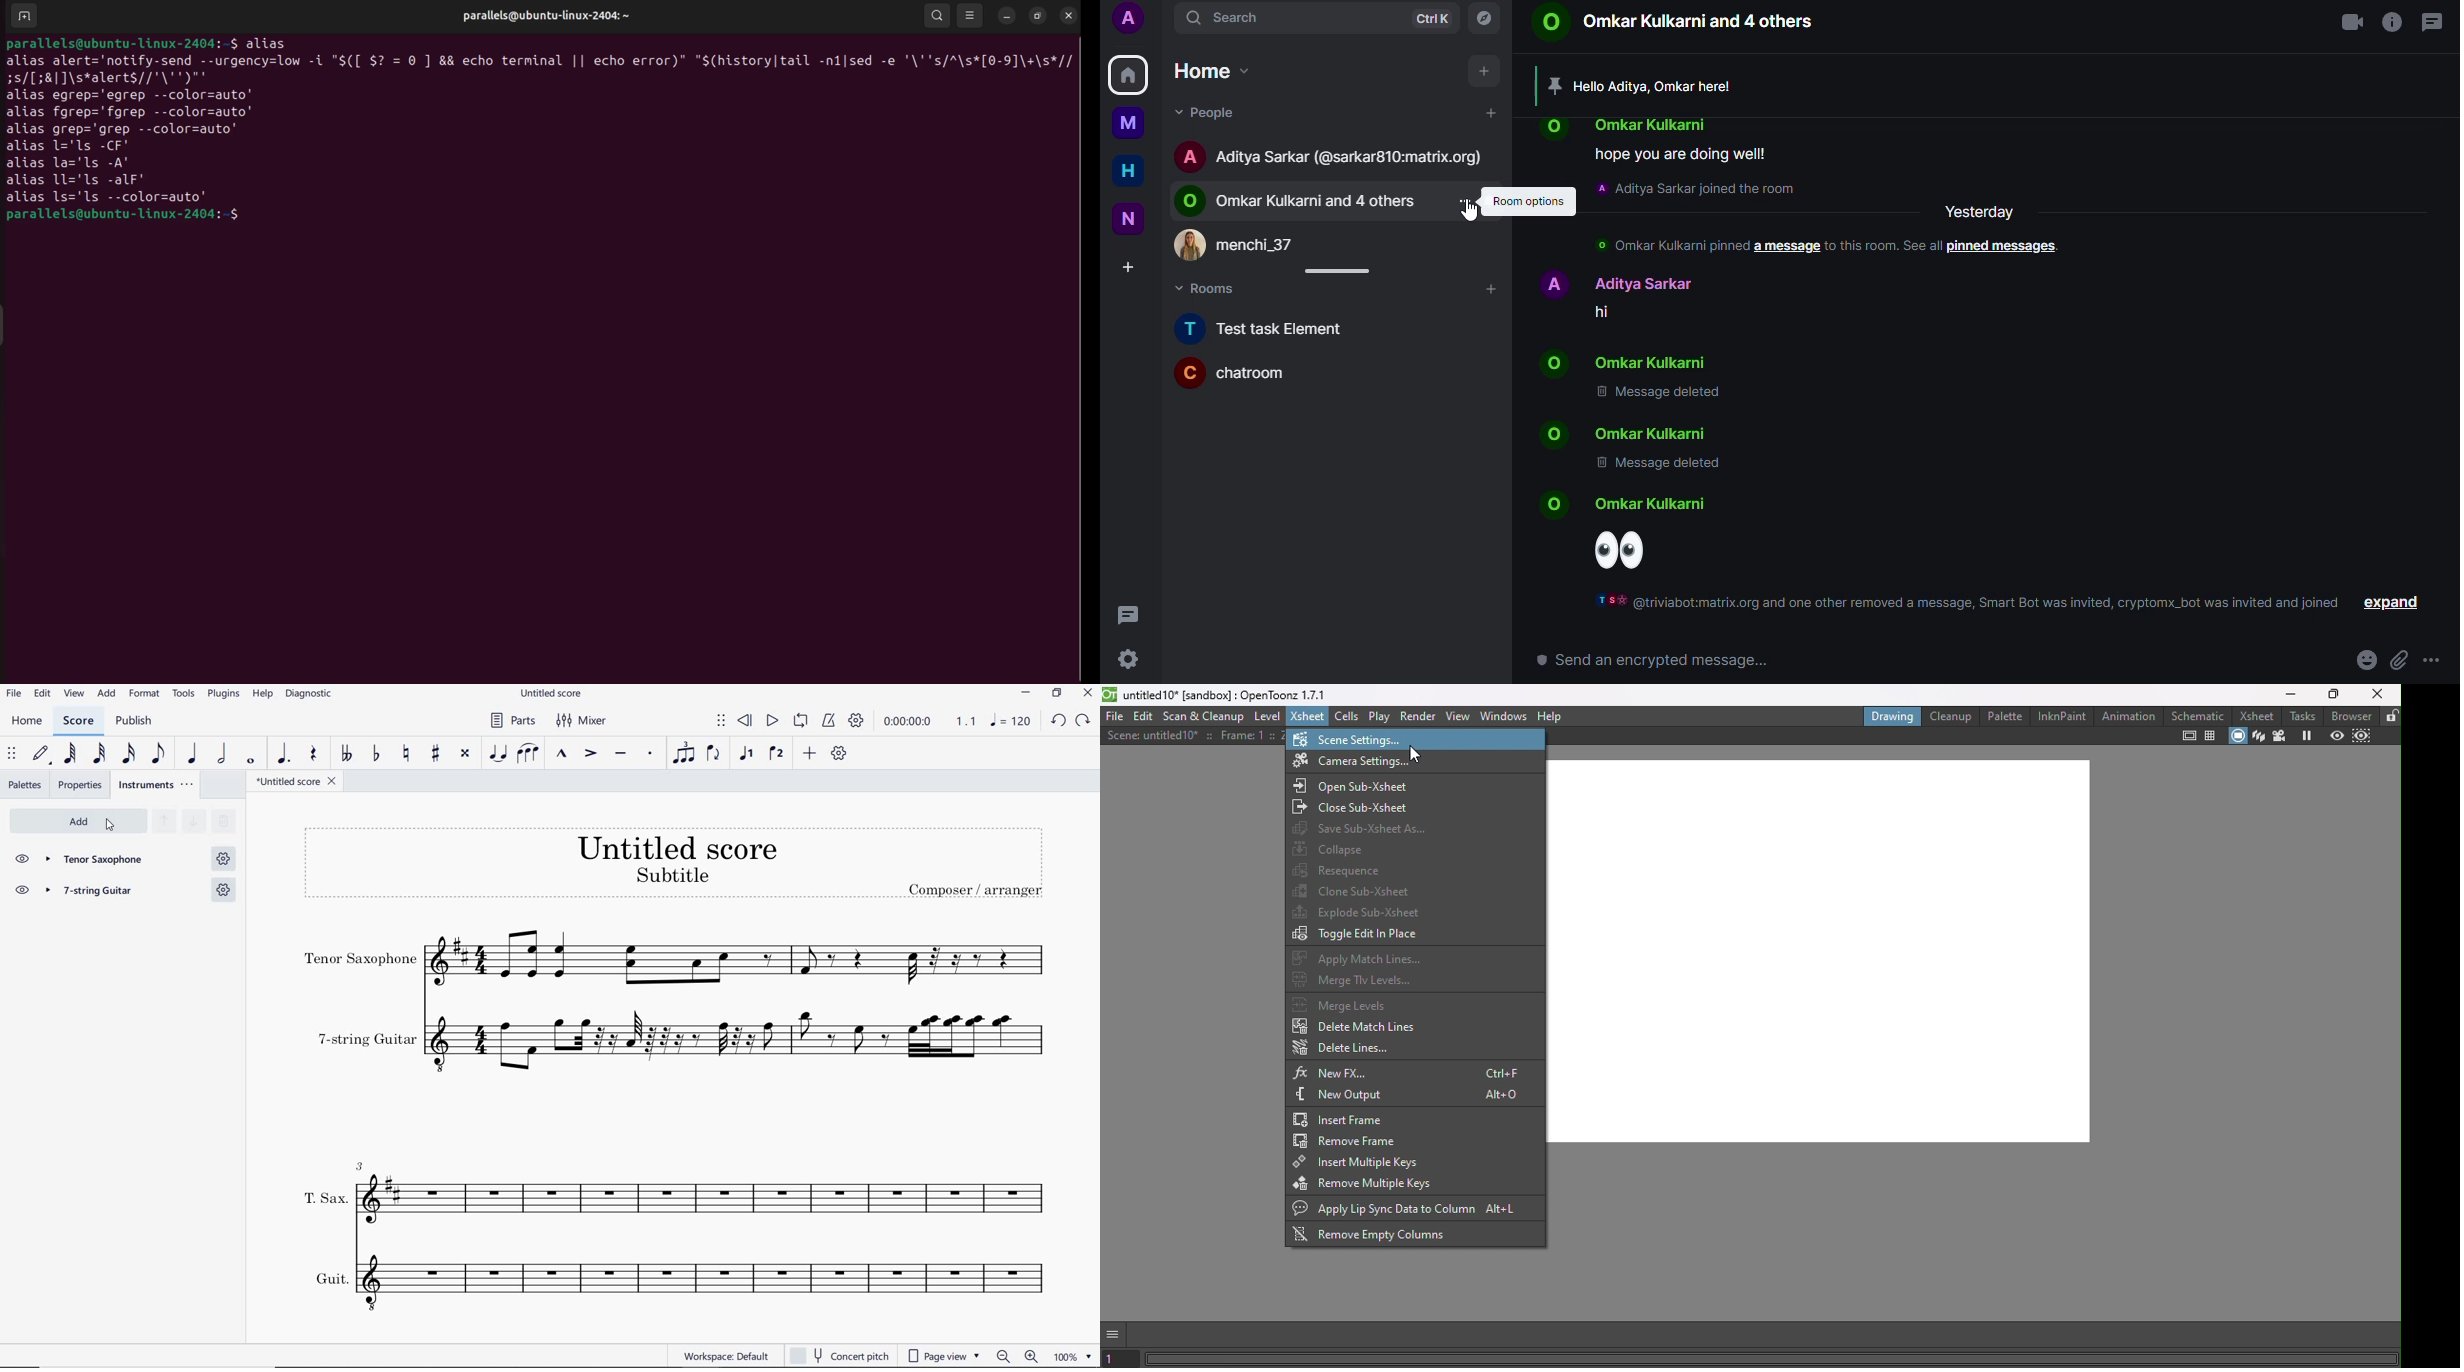  Describe the element at coordinates (139, 95) in the screenshot. I see `alias egrp = egrp --color=auto'` at that location.